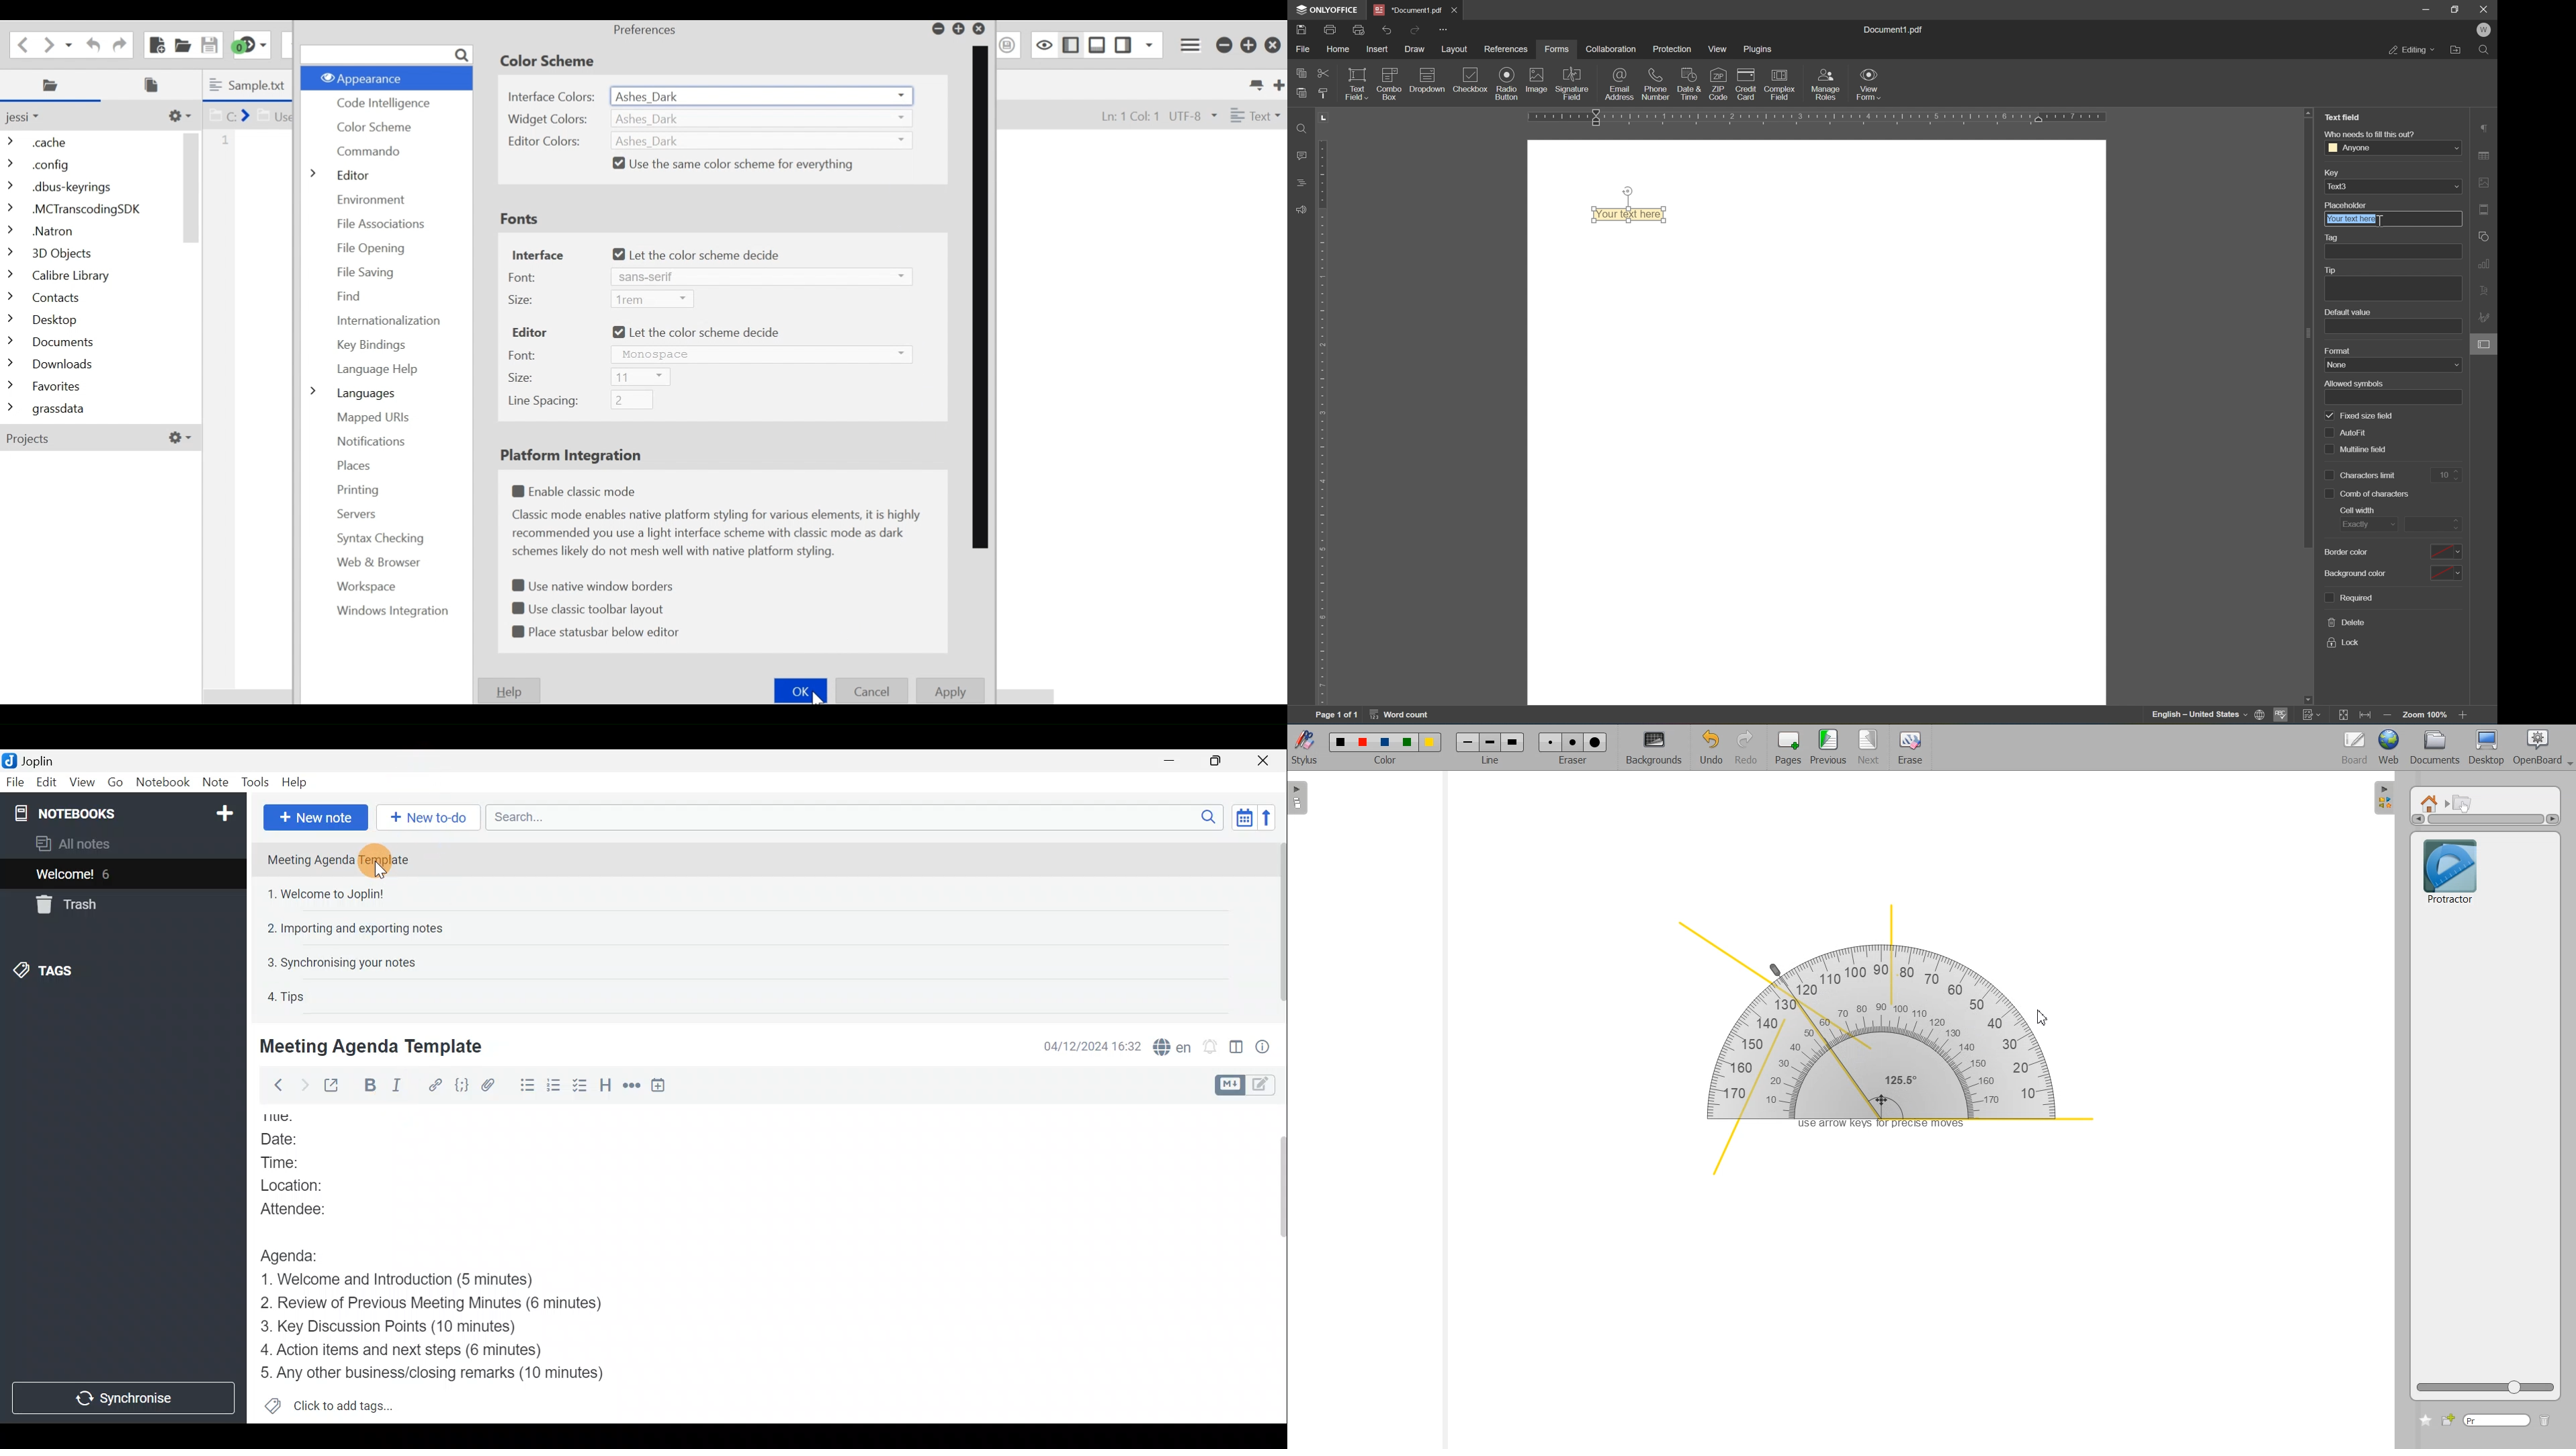 The image size is (2576, 1456). I want to click on Bulleted list, so click(526, 1085).